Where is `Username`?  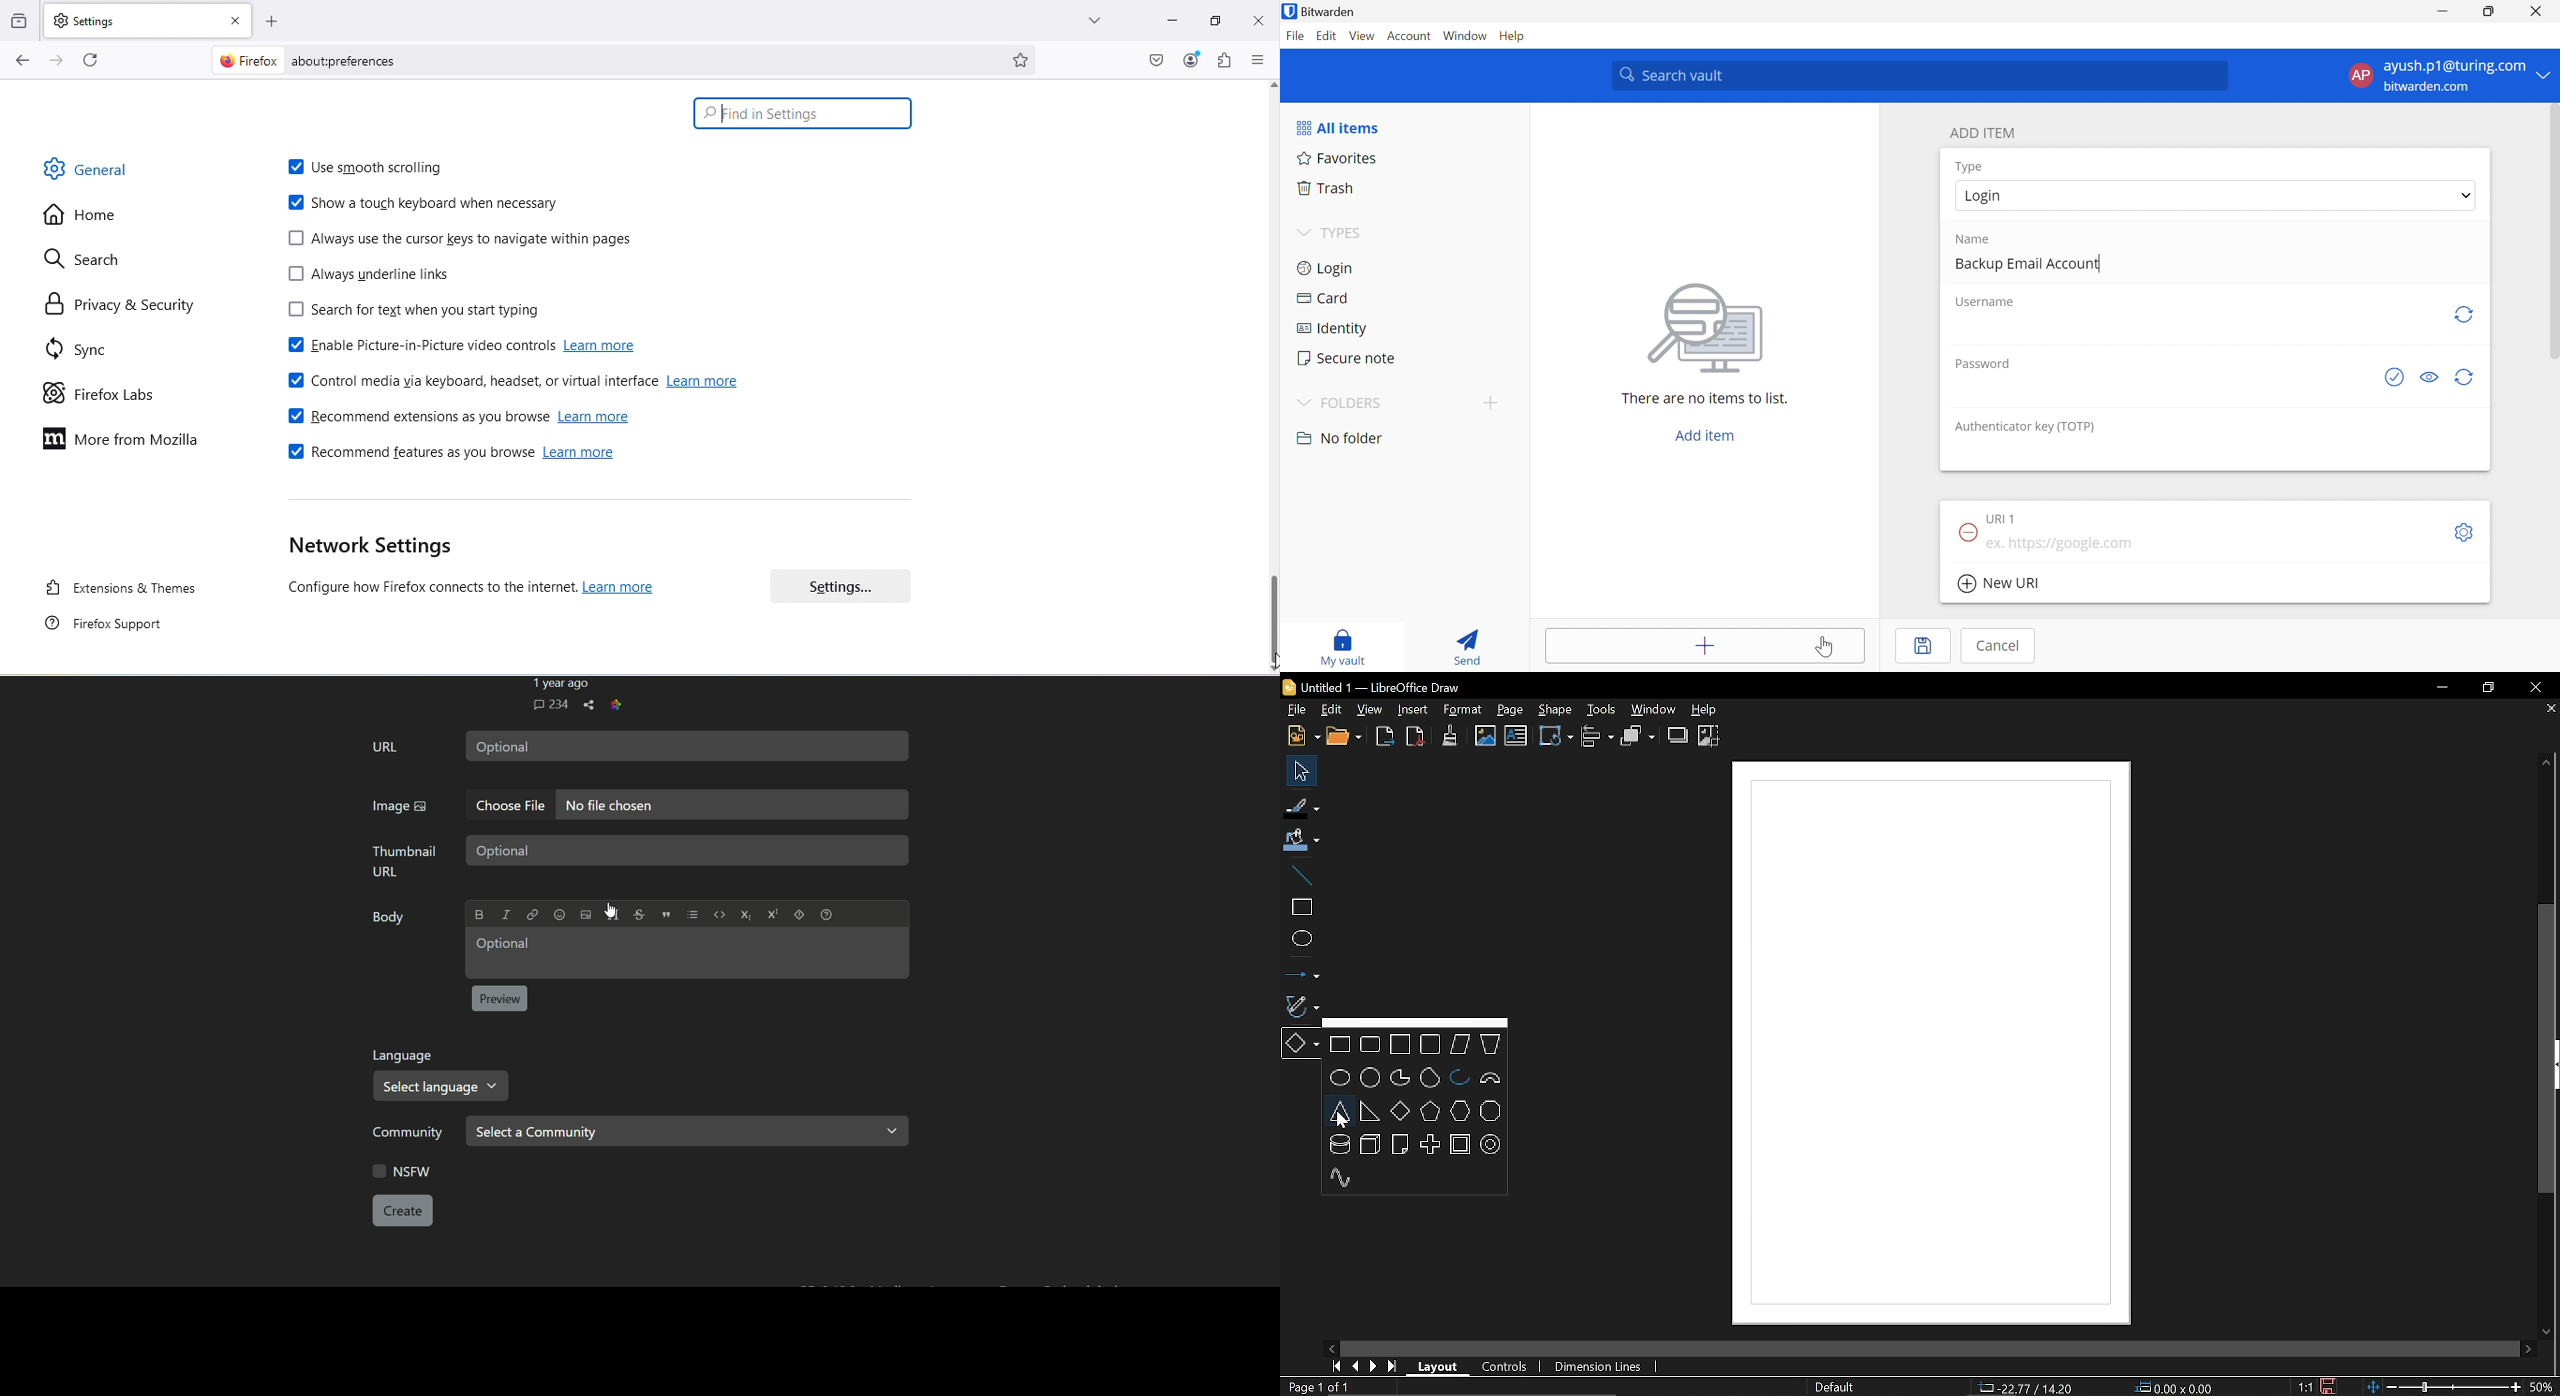 Username is located at coordinates (1986, 301).